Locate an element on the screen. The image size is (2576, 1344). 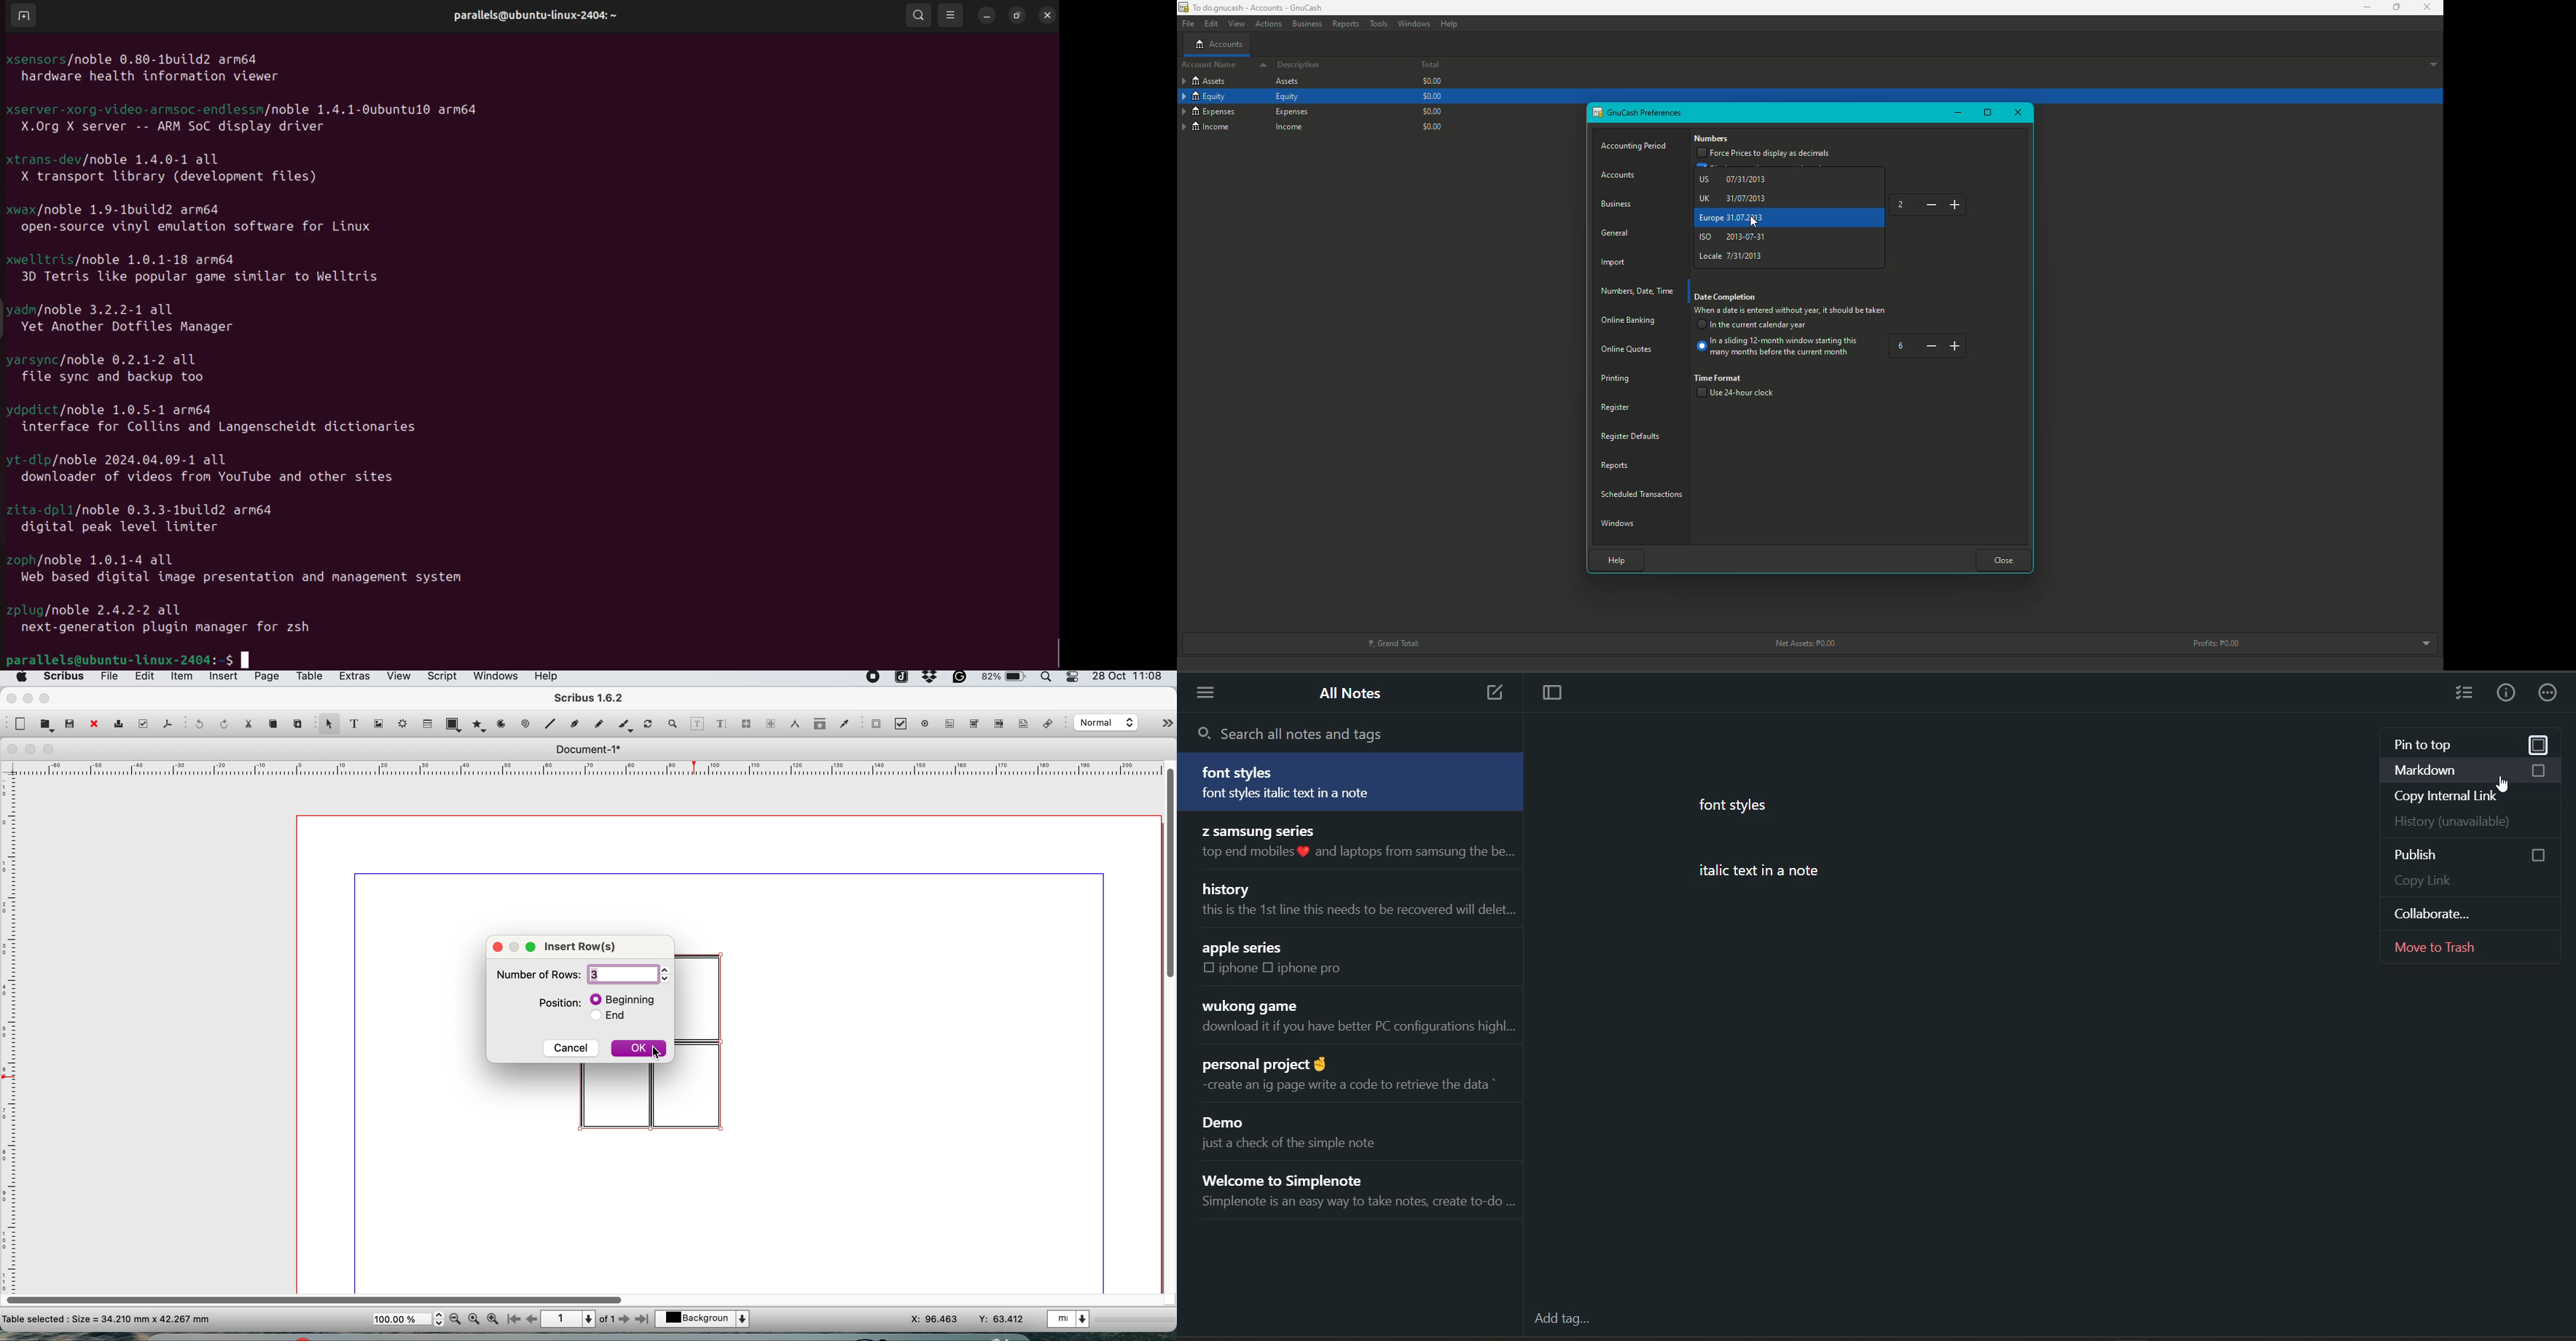
all notes is located at coordinates (1355, 697).